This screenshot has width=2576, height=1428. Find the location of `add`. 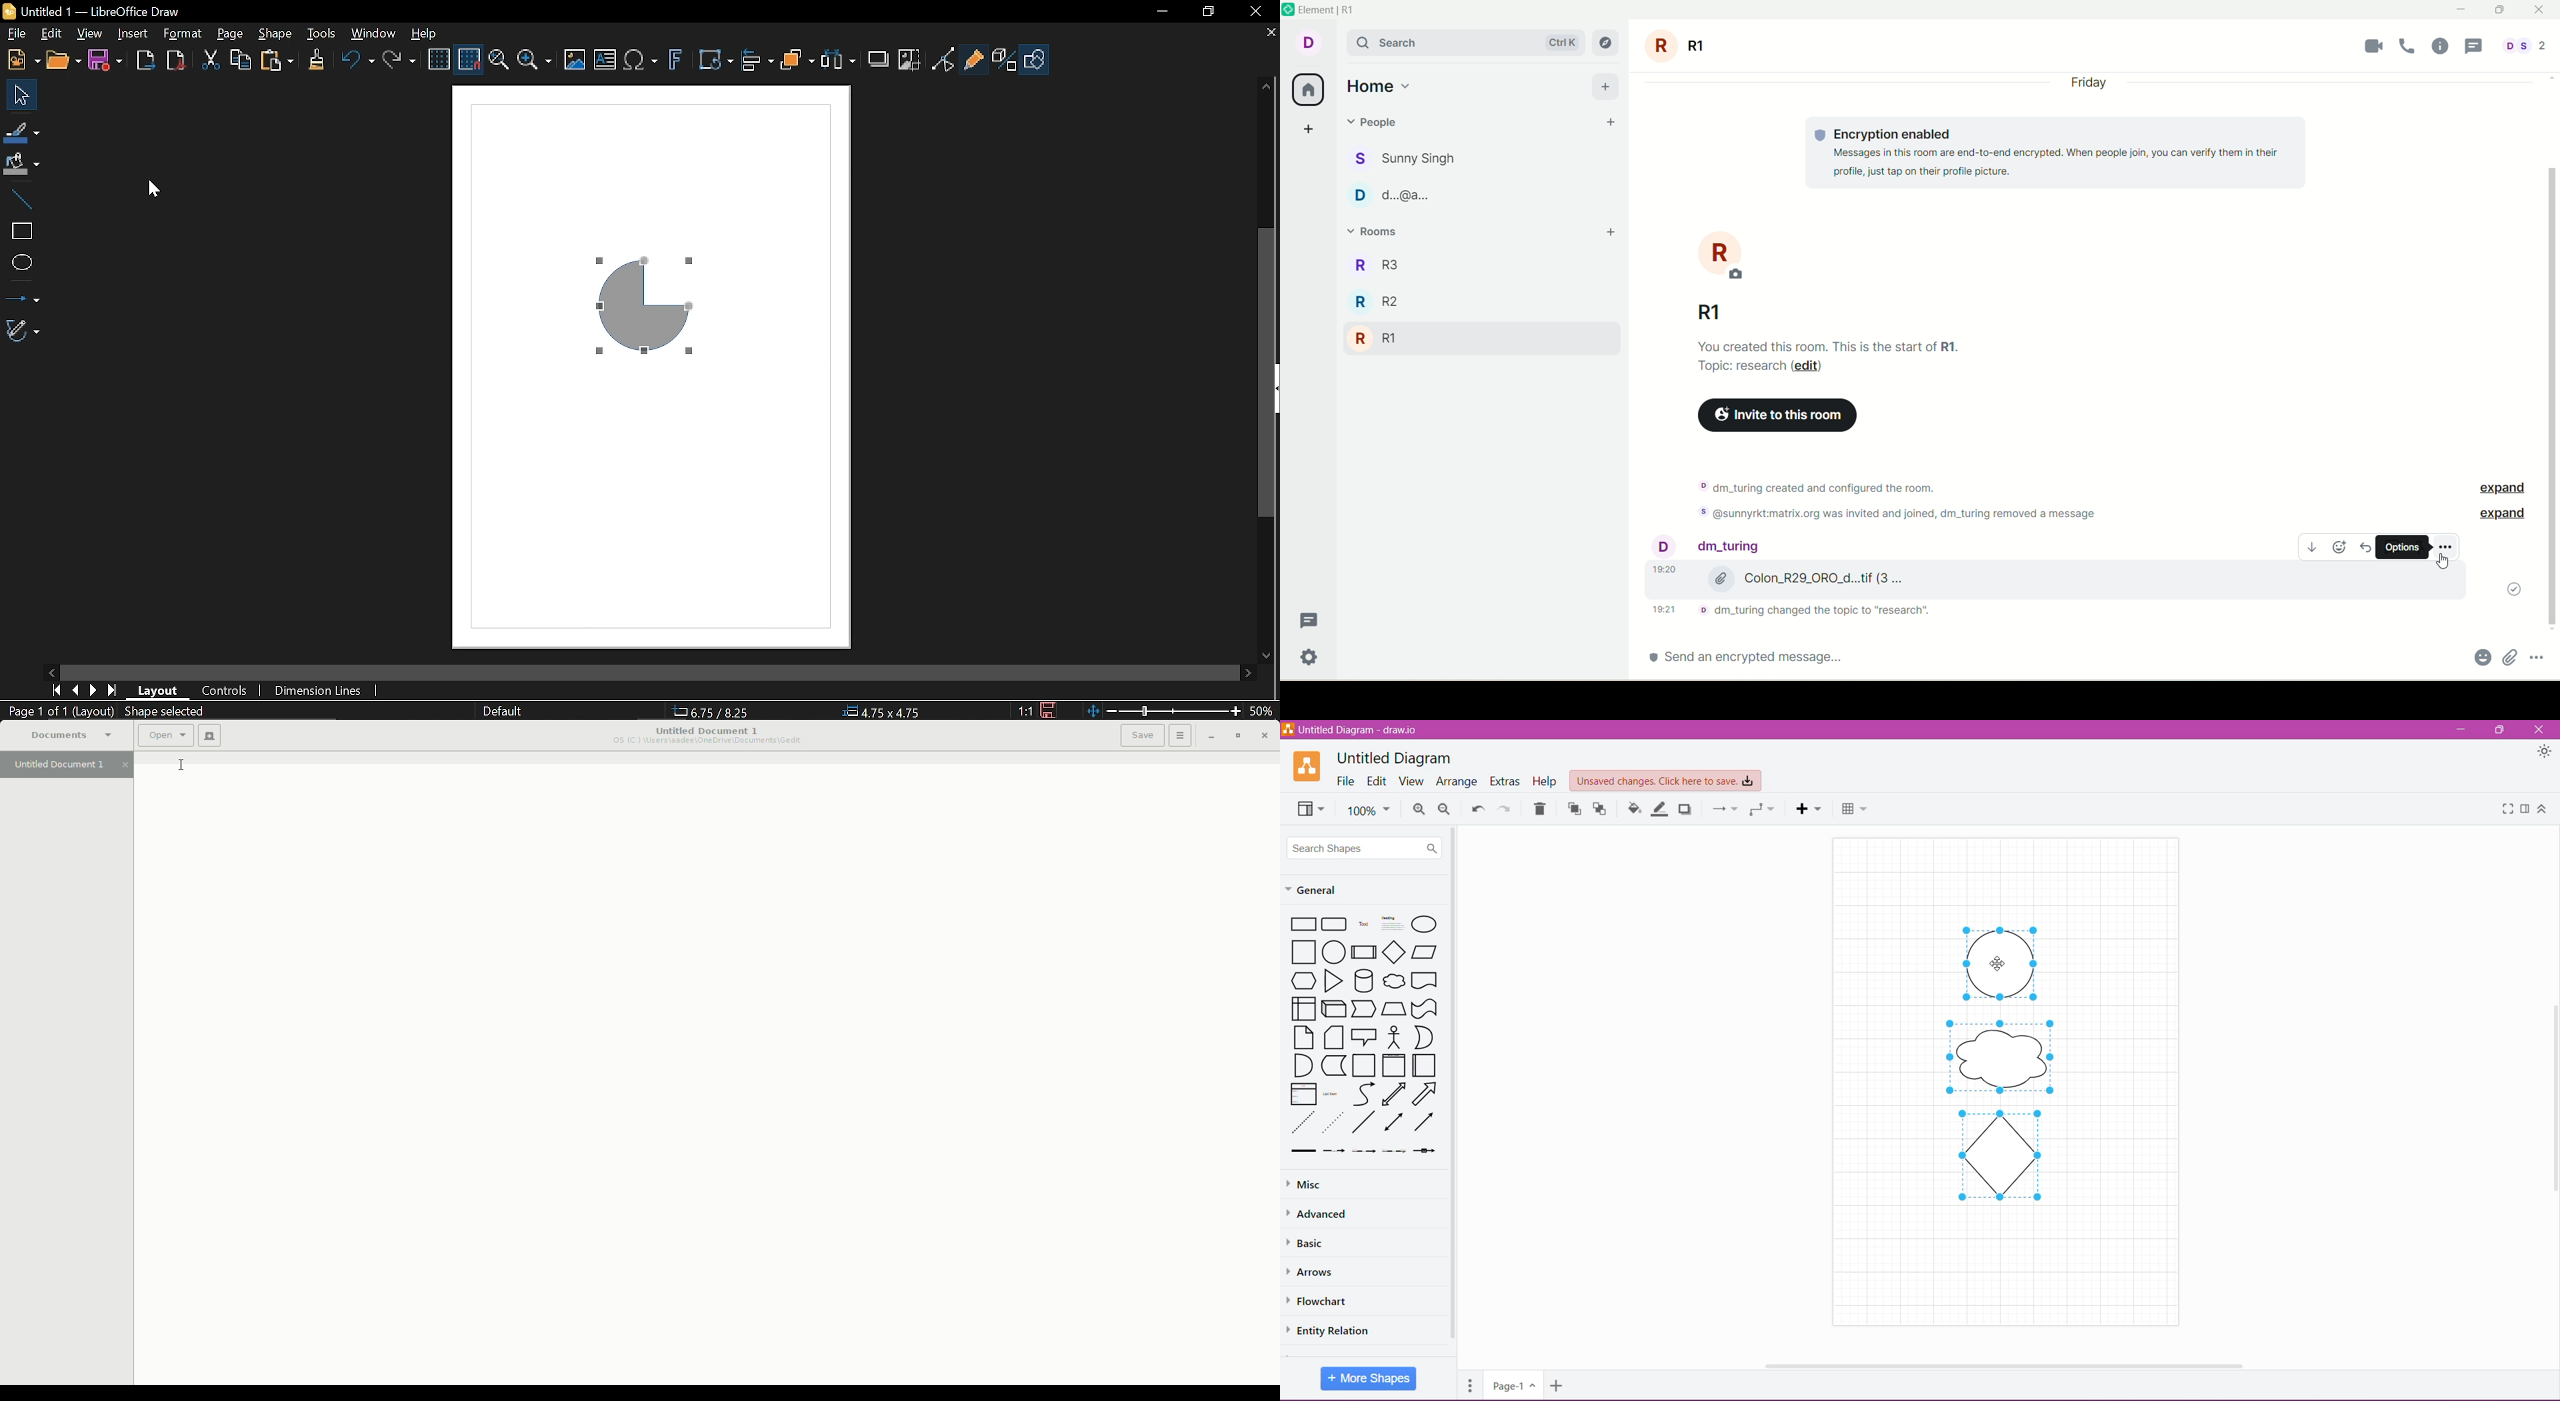

add is located at coordinates (1610, 232).